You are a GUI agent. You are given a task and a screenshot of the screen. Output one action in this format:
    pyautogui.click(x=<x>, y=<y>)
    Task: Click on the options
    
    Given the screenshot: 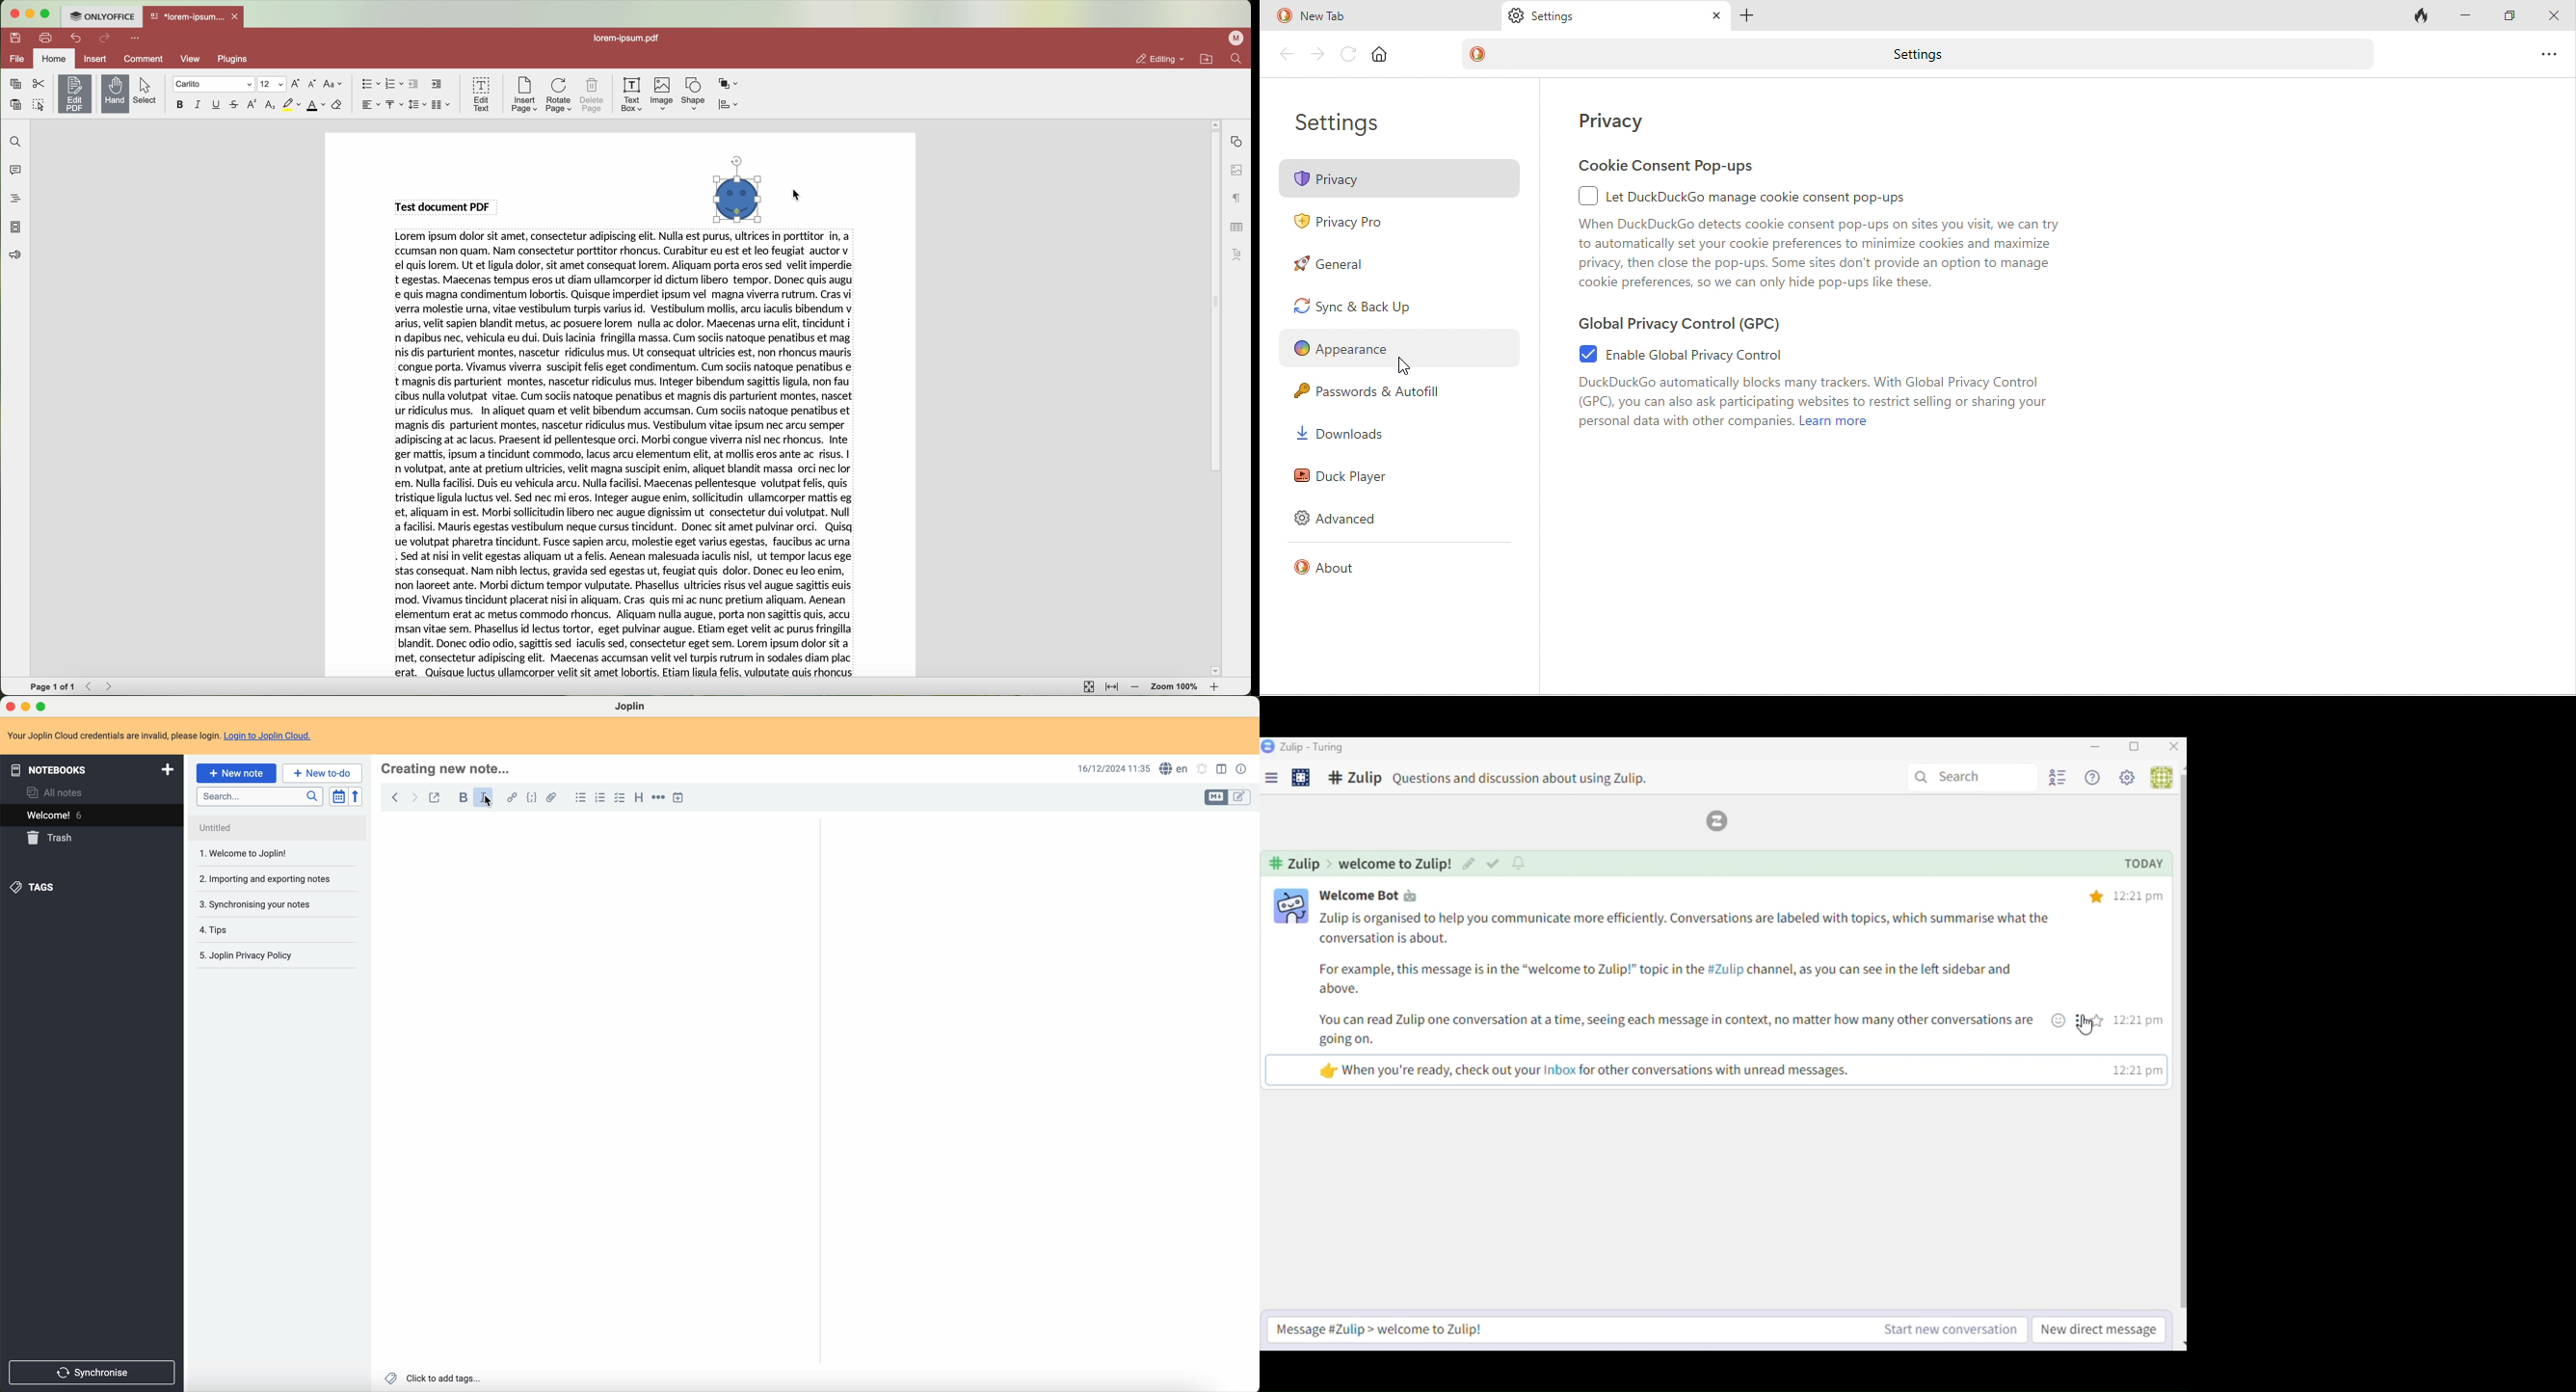 What is the action you would take?
    pyautogui.click(x=2550, y=53)
    